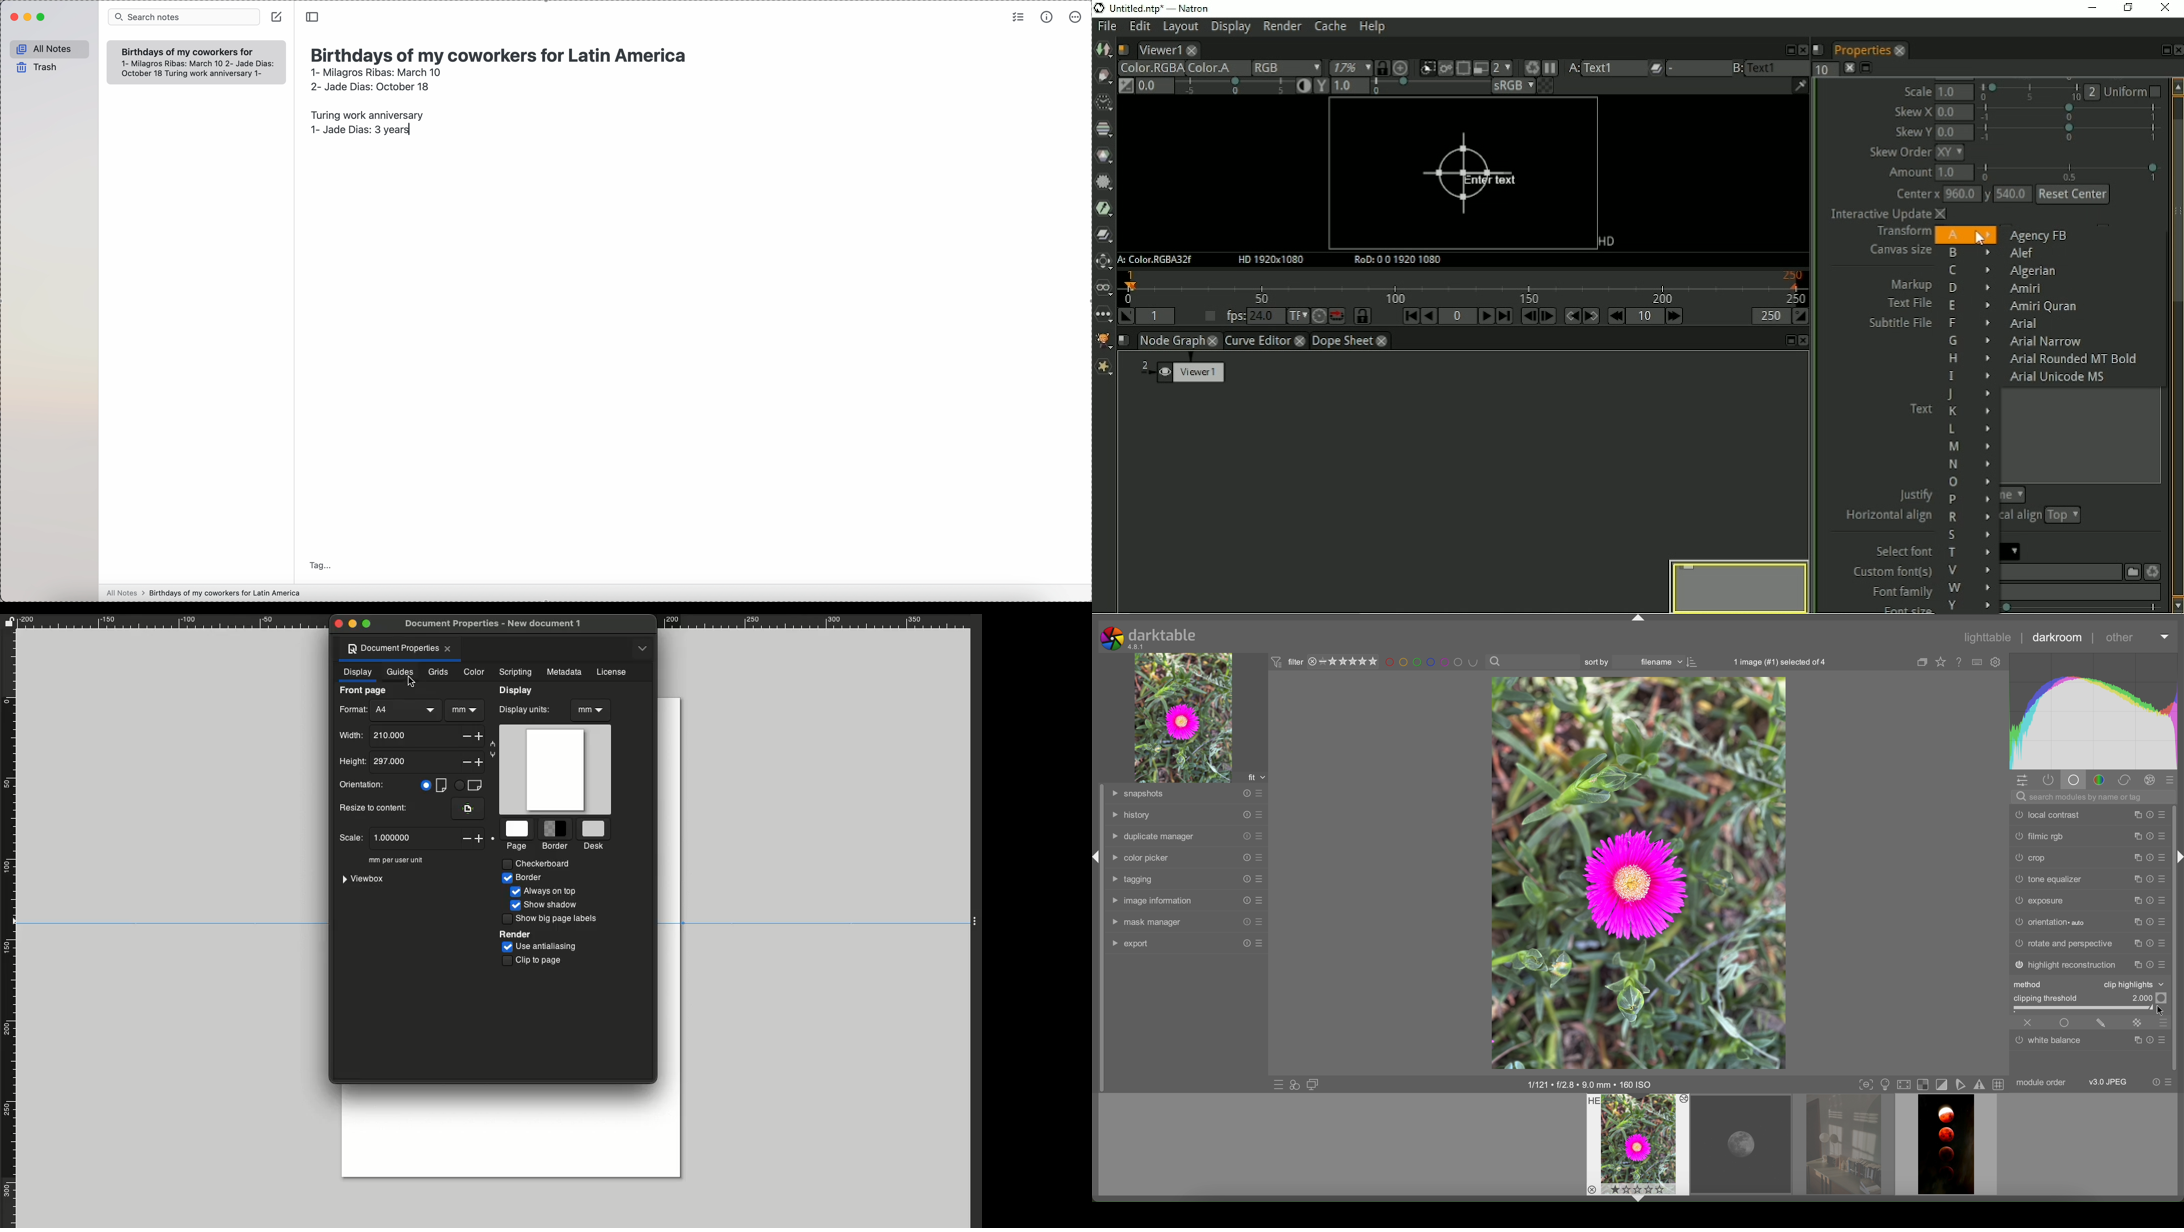  What do you see at coordinates (2162, 1014) in the screenshot?
I see `cursor` at bounding box center [2162, 1014].